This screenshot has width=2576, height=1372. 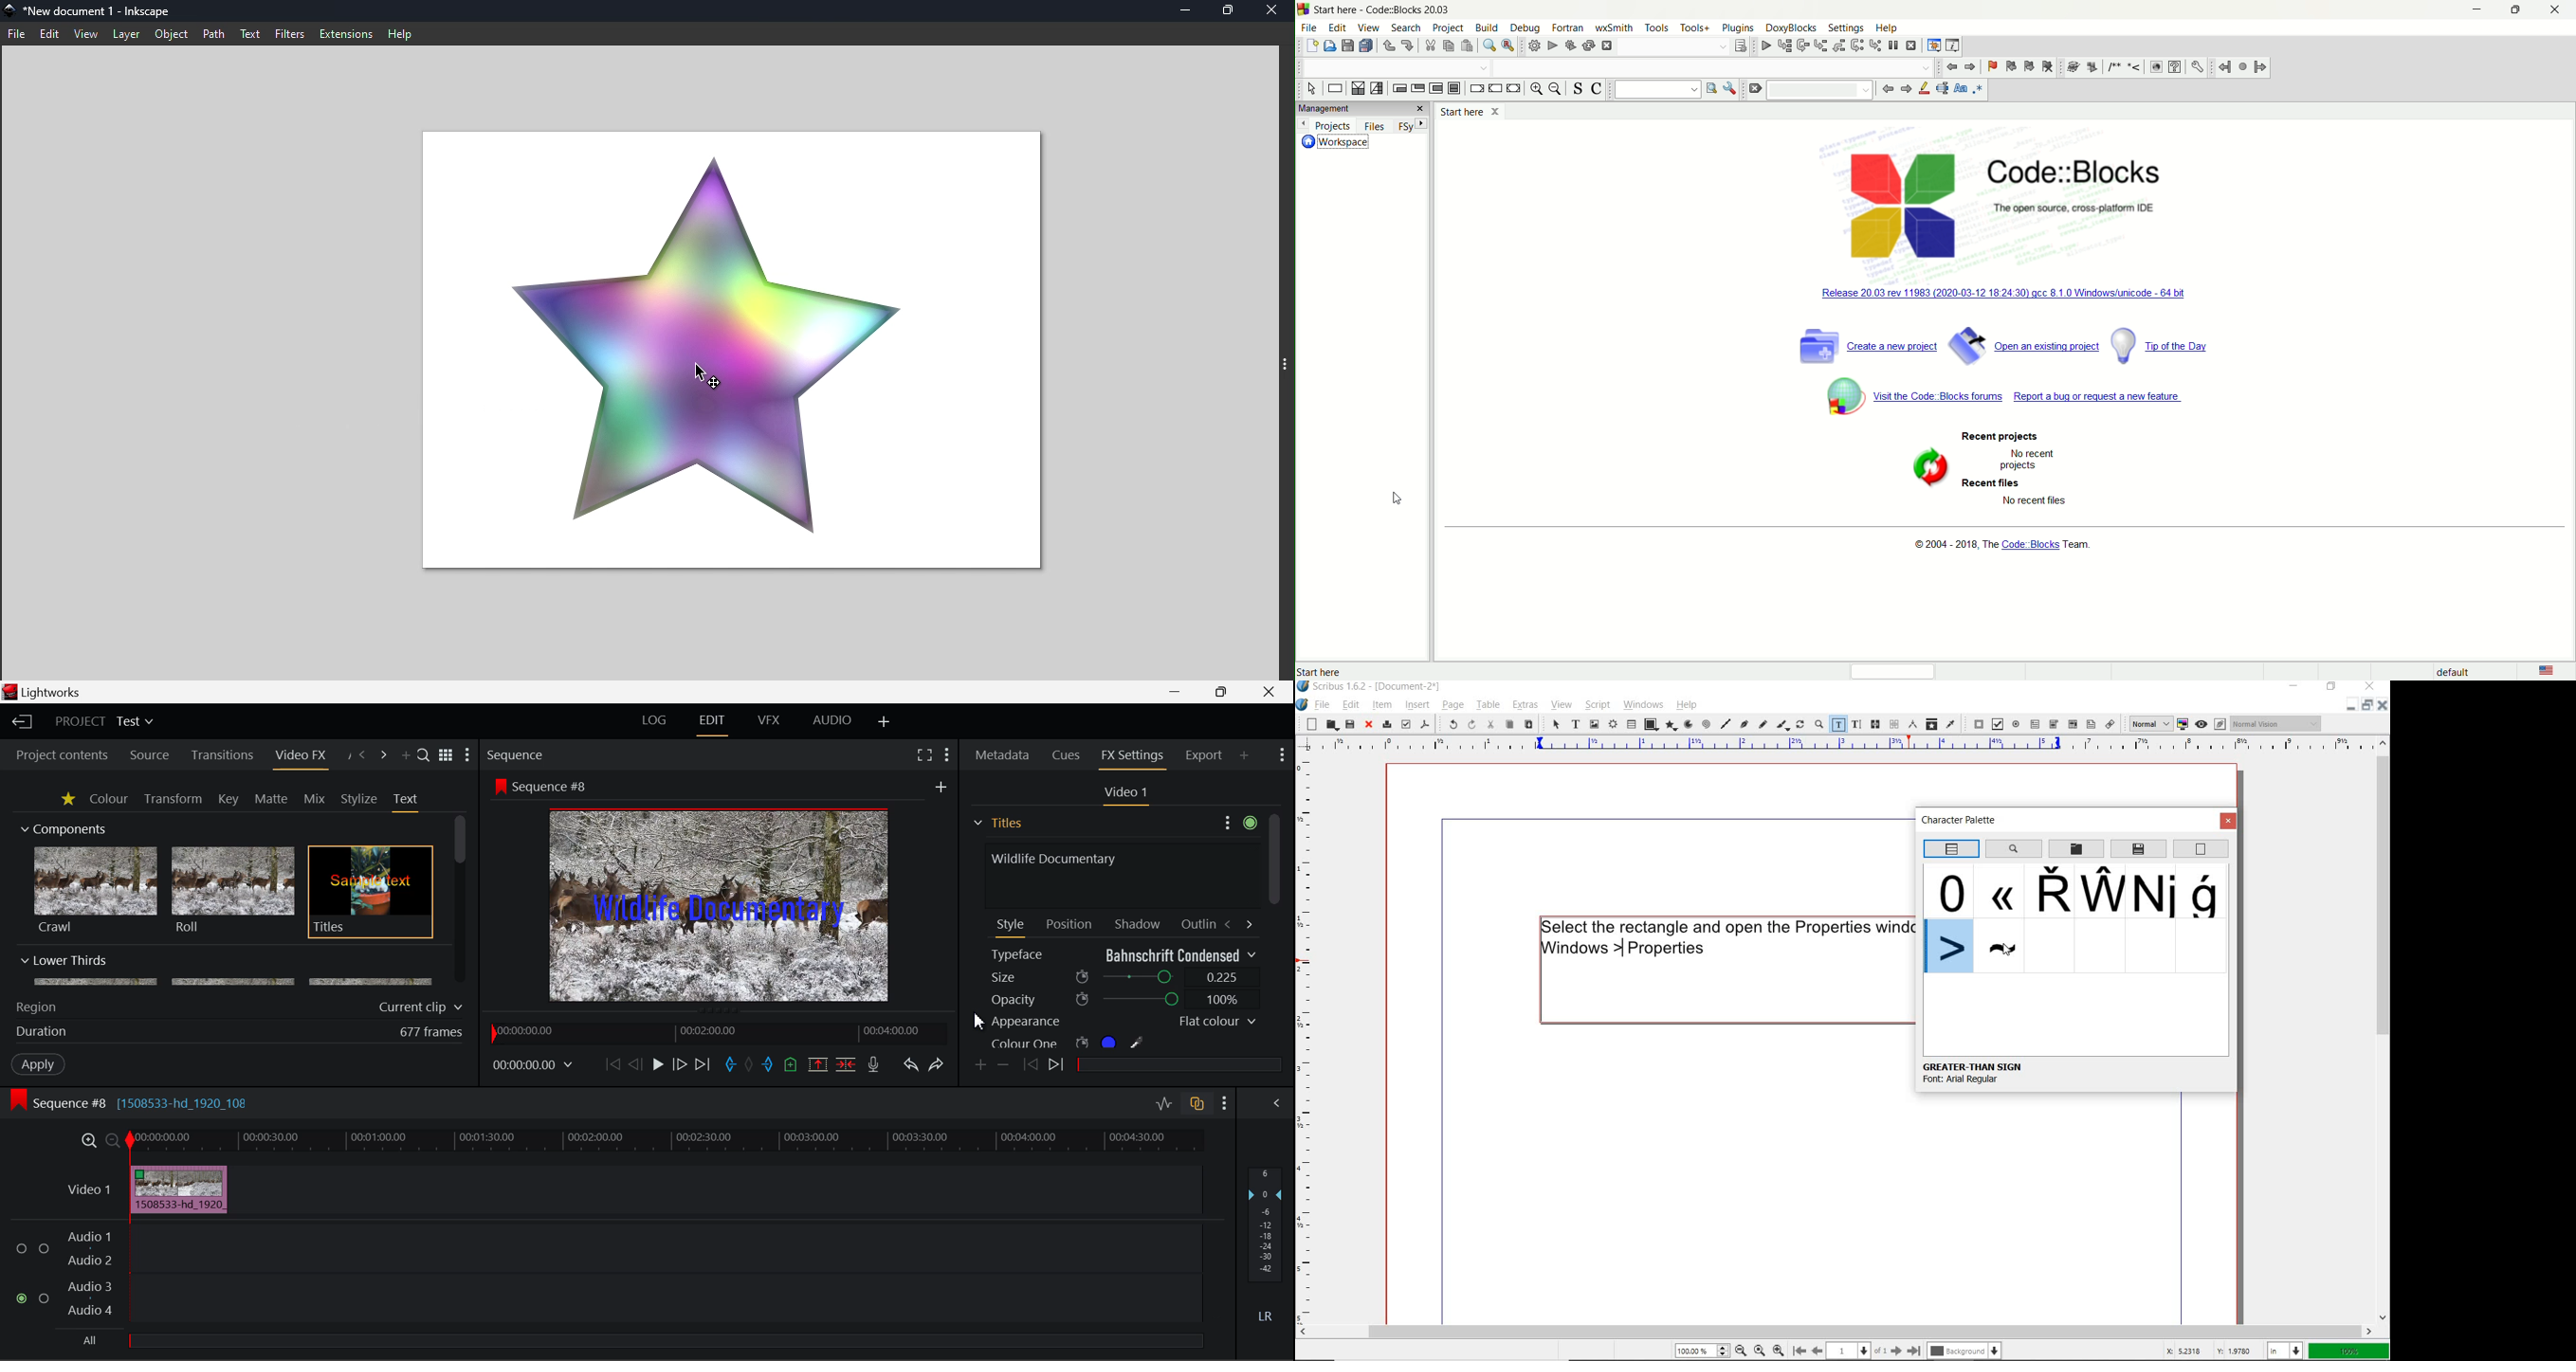 What do you see at coordinates (2296, 685) in the screenshot?
I see `minimize` at bounding box center [2296, 685].